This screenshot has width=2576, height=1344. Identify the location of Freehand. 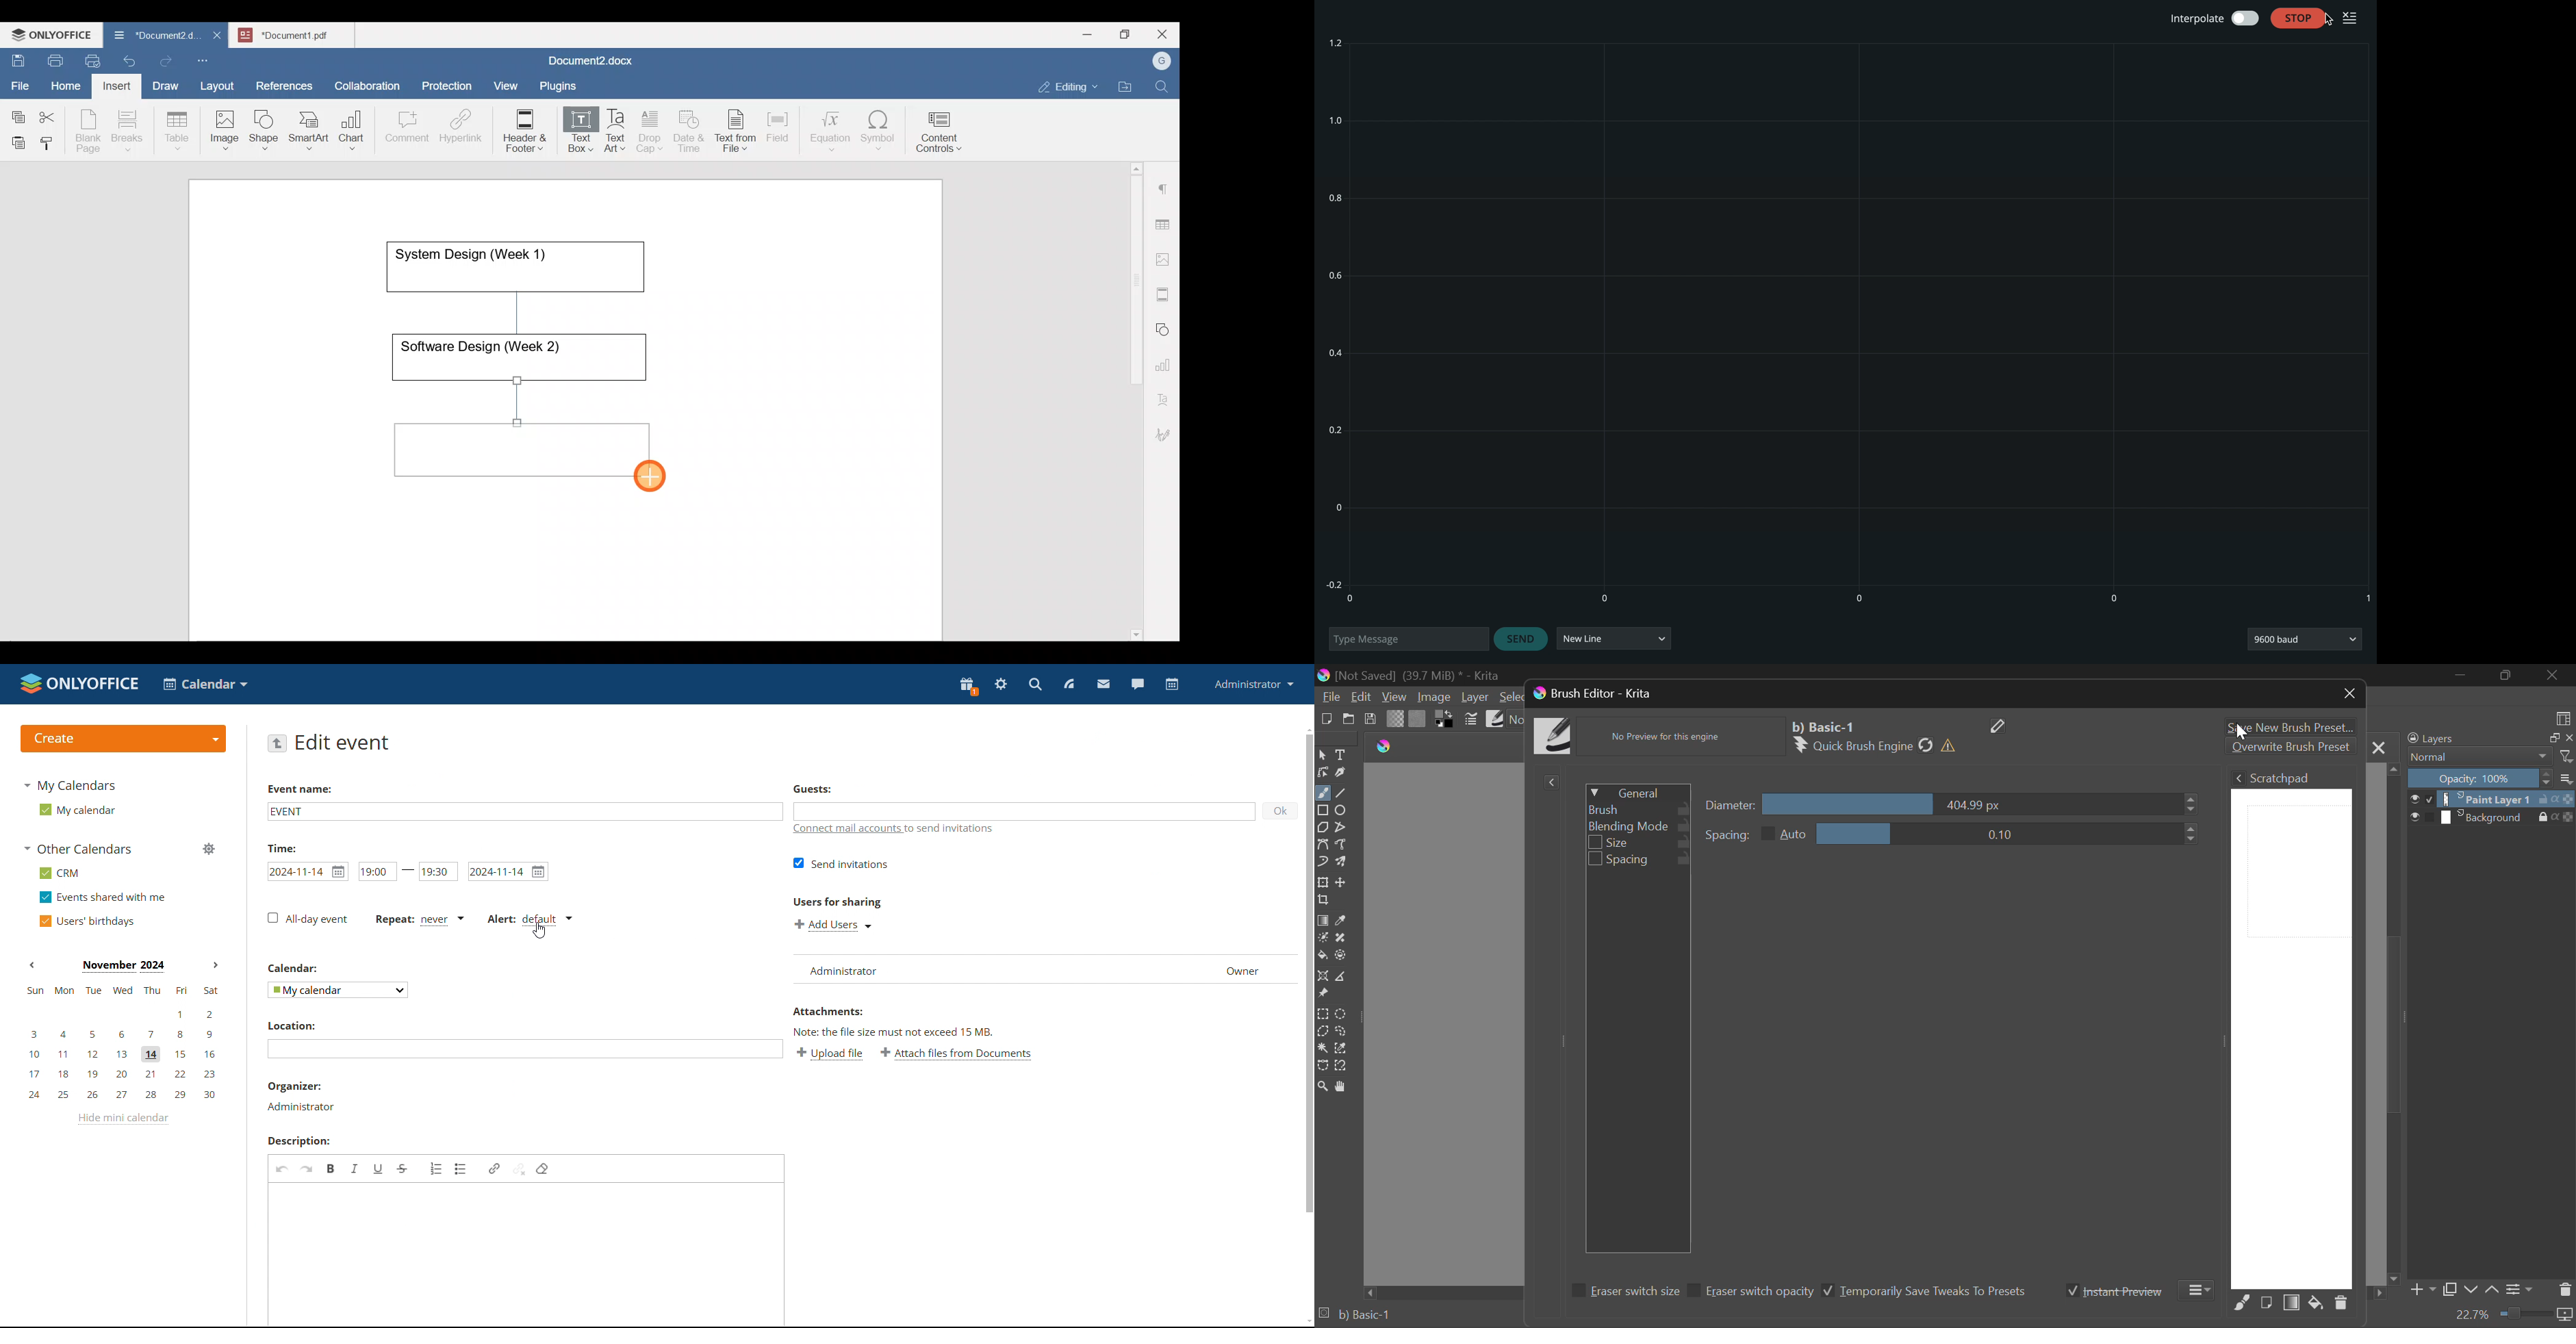
(1323, 793).